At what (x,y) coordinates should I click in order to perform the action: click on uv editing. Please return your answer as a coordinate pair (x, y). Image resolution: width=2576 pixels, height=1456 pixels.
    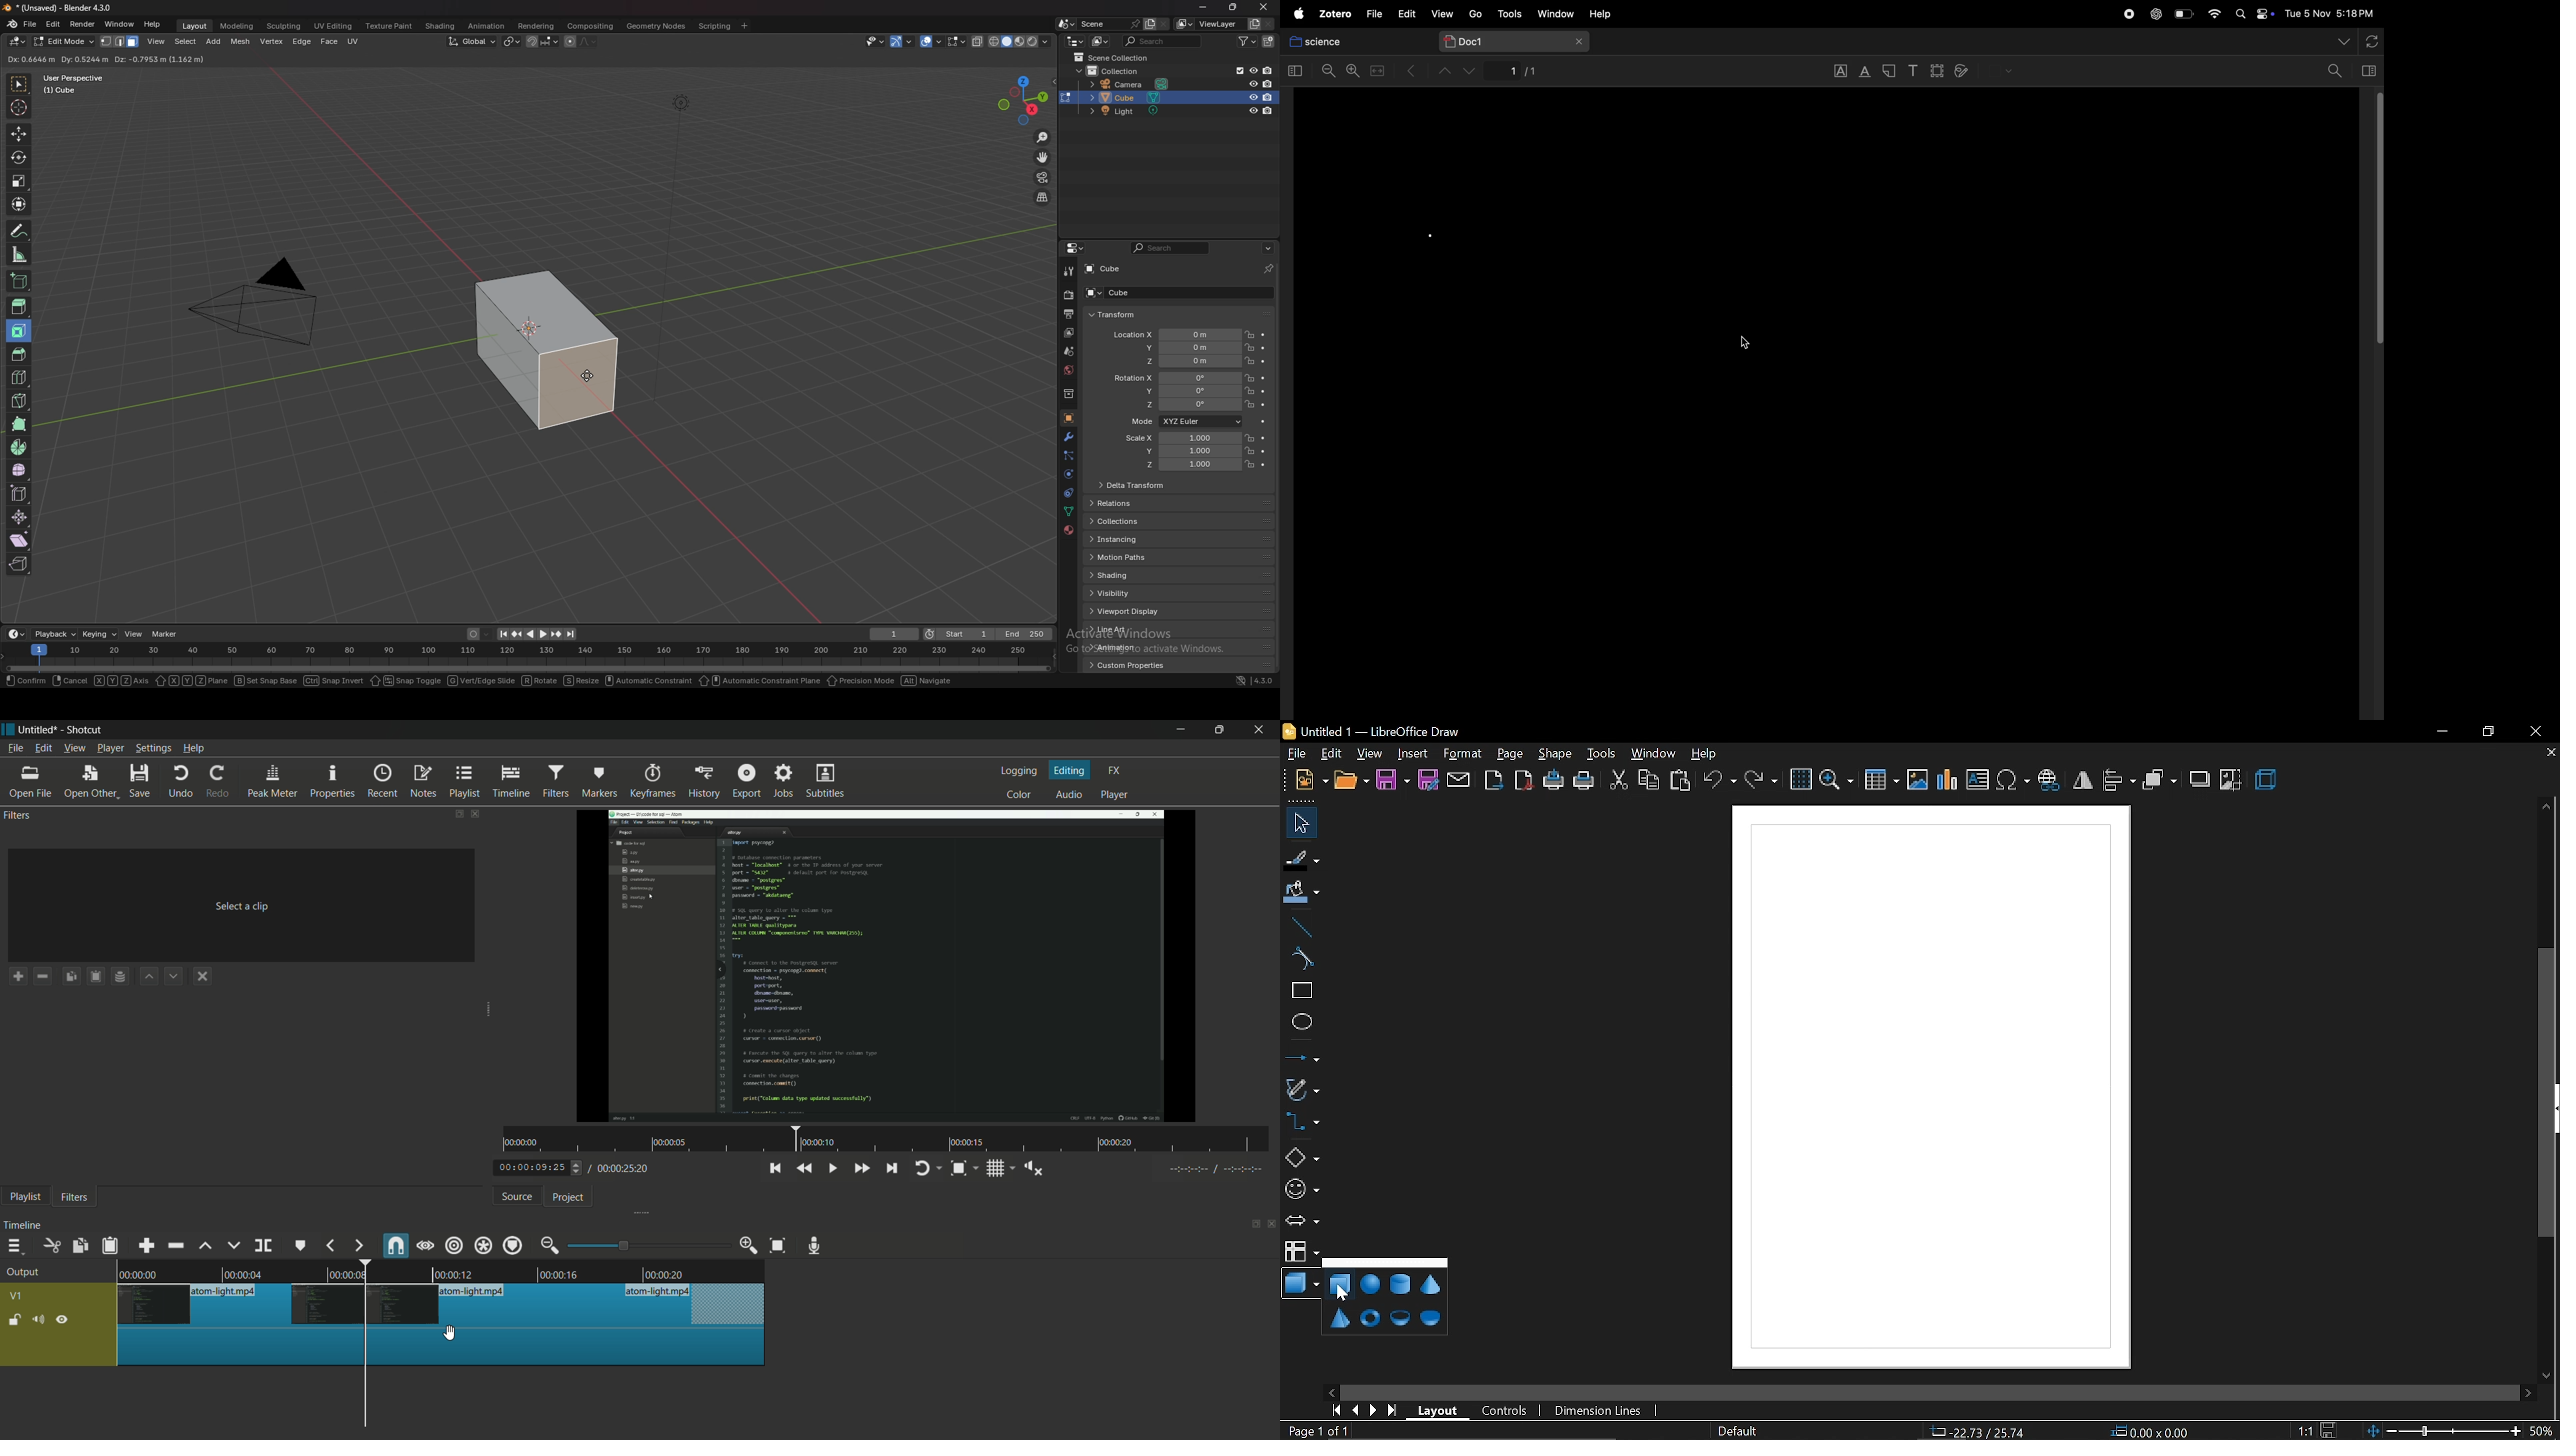
    Looking at the image, I should click on (333, 26).